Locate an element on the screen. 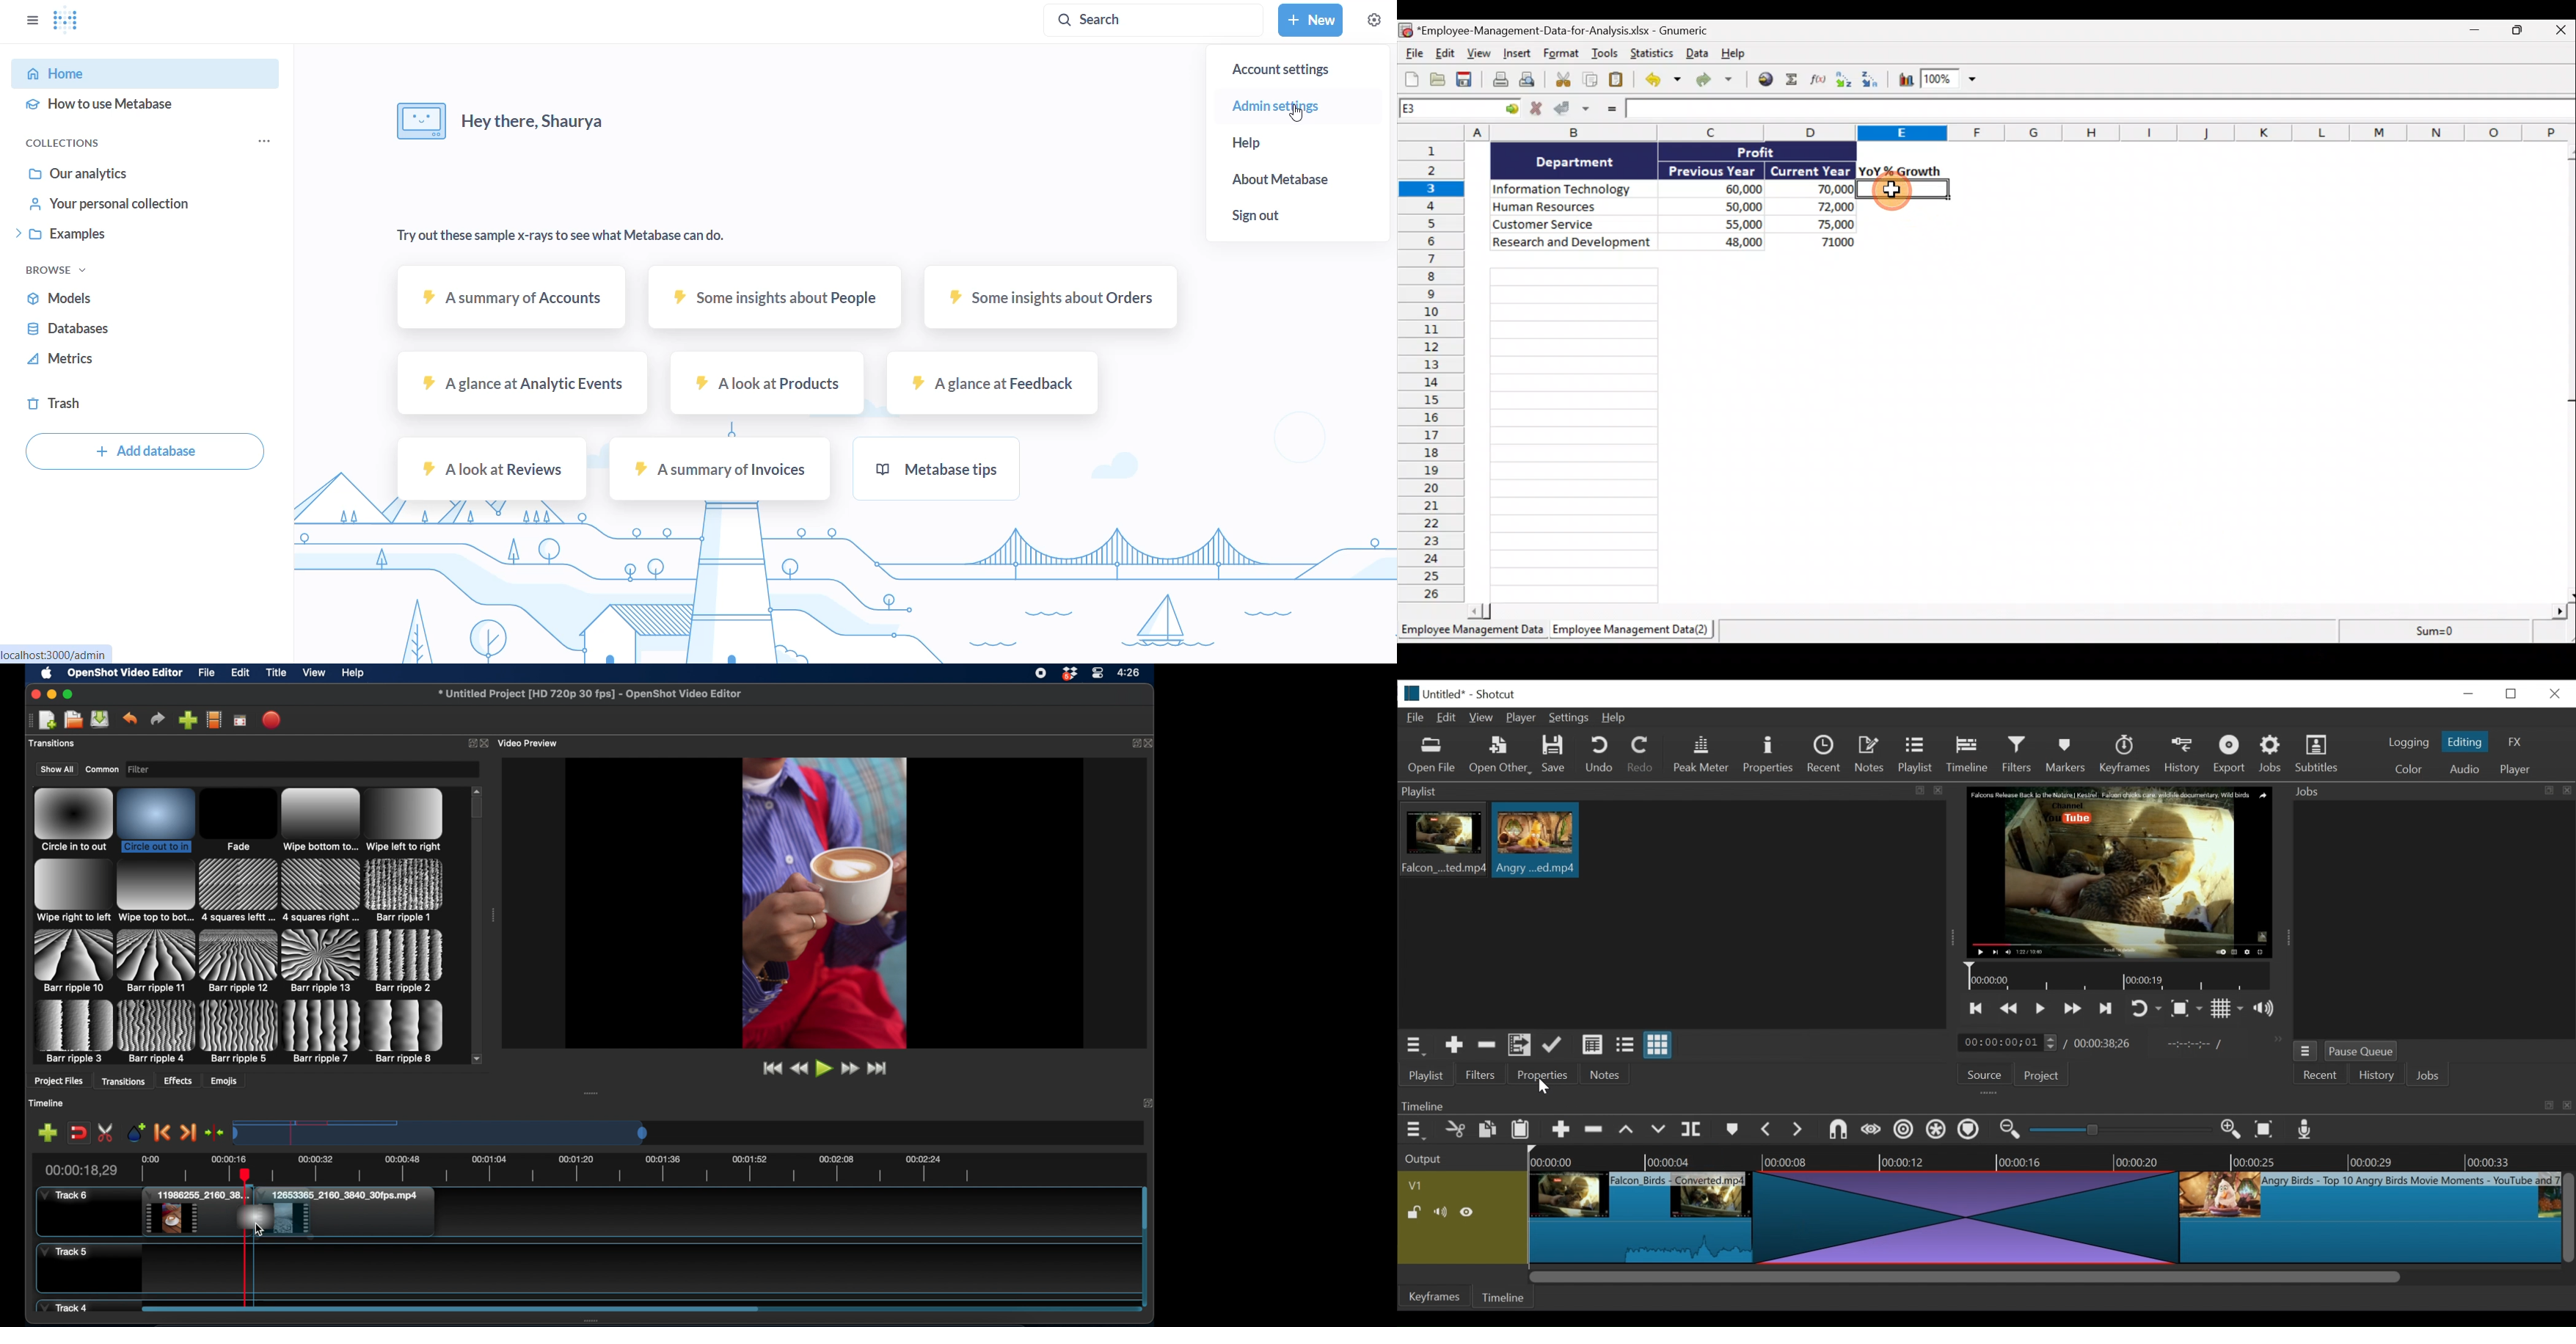  Shotcut logo is located at coordinates (1409, 692).